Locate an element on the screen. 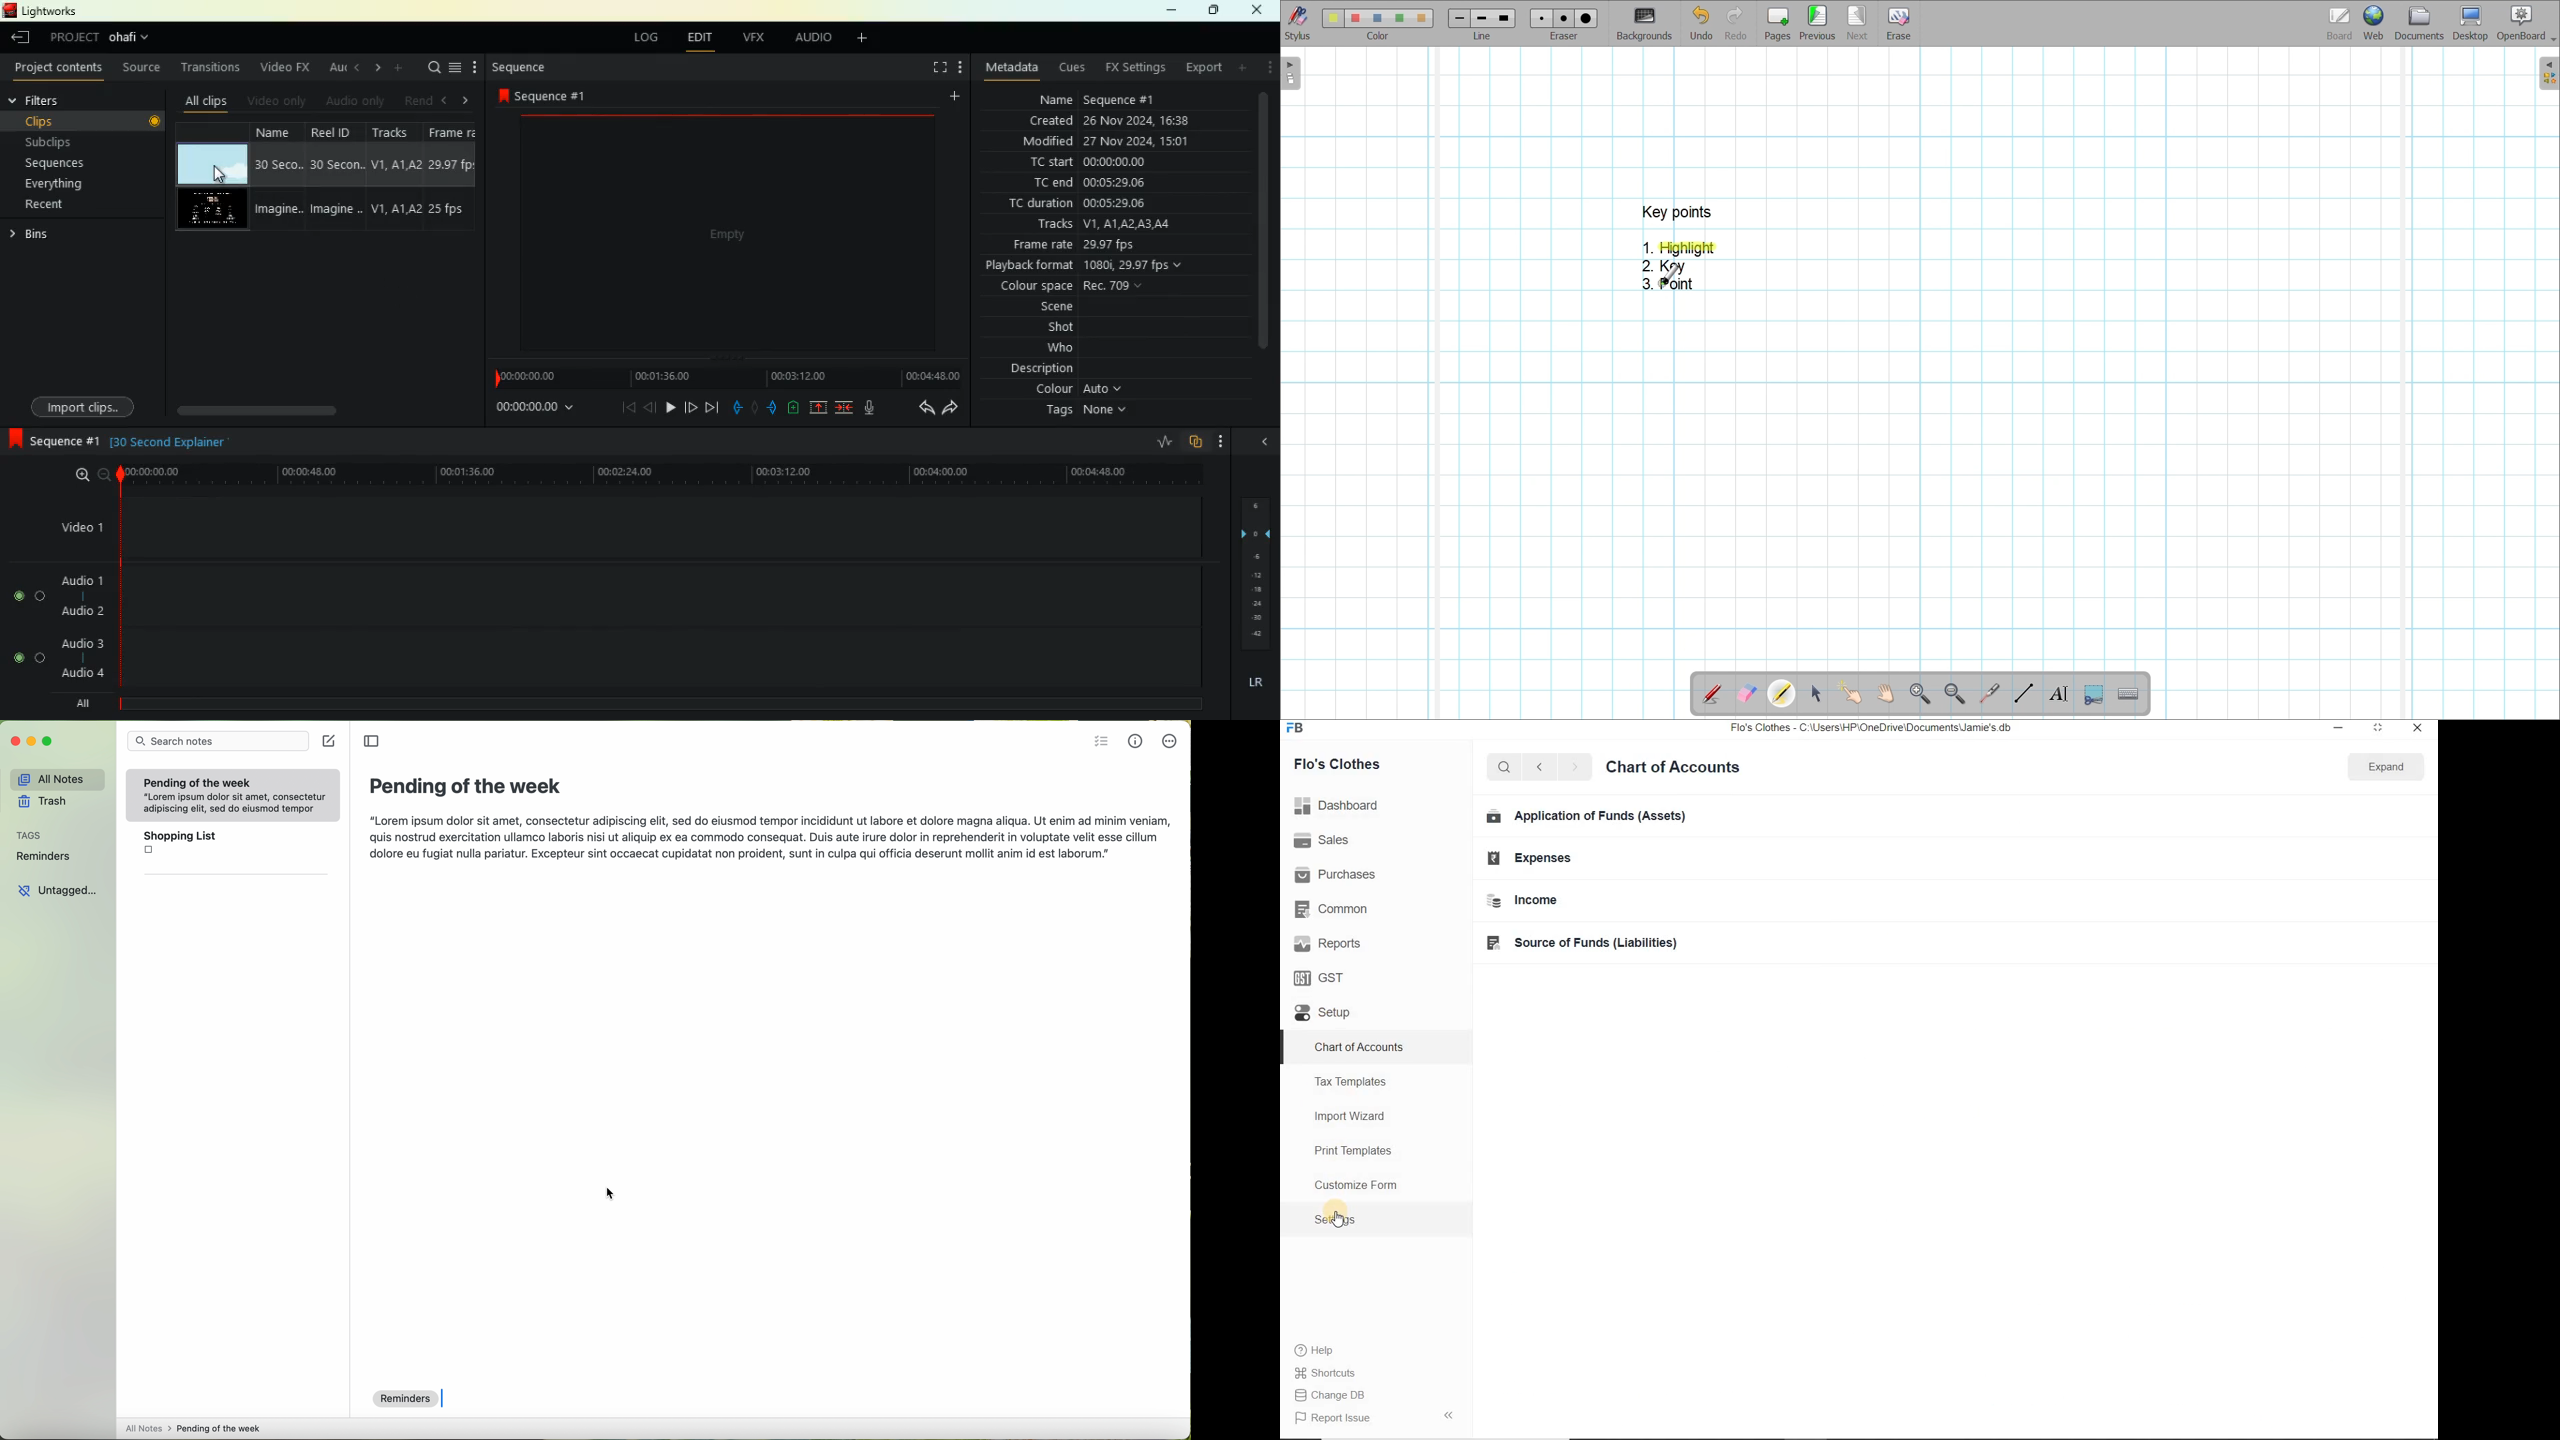 Image resolution: width=2576 pixels, height=1456 pixels. pull is located at coordinates (734, 405).